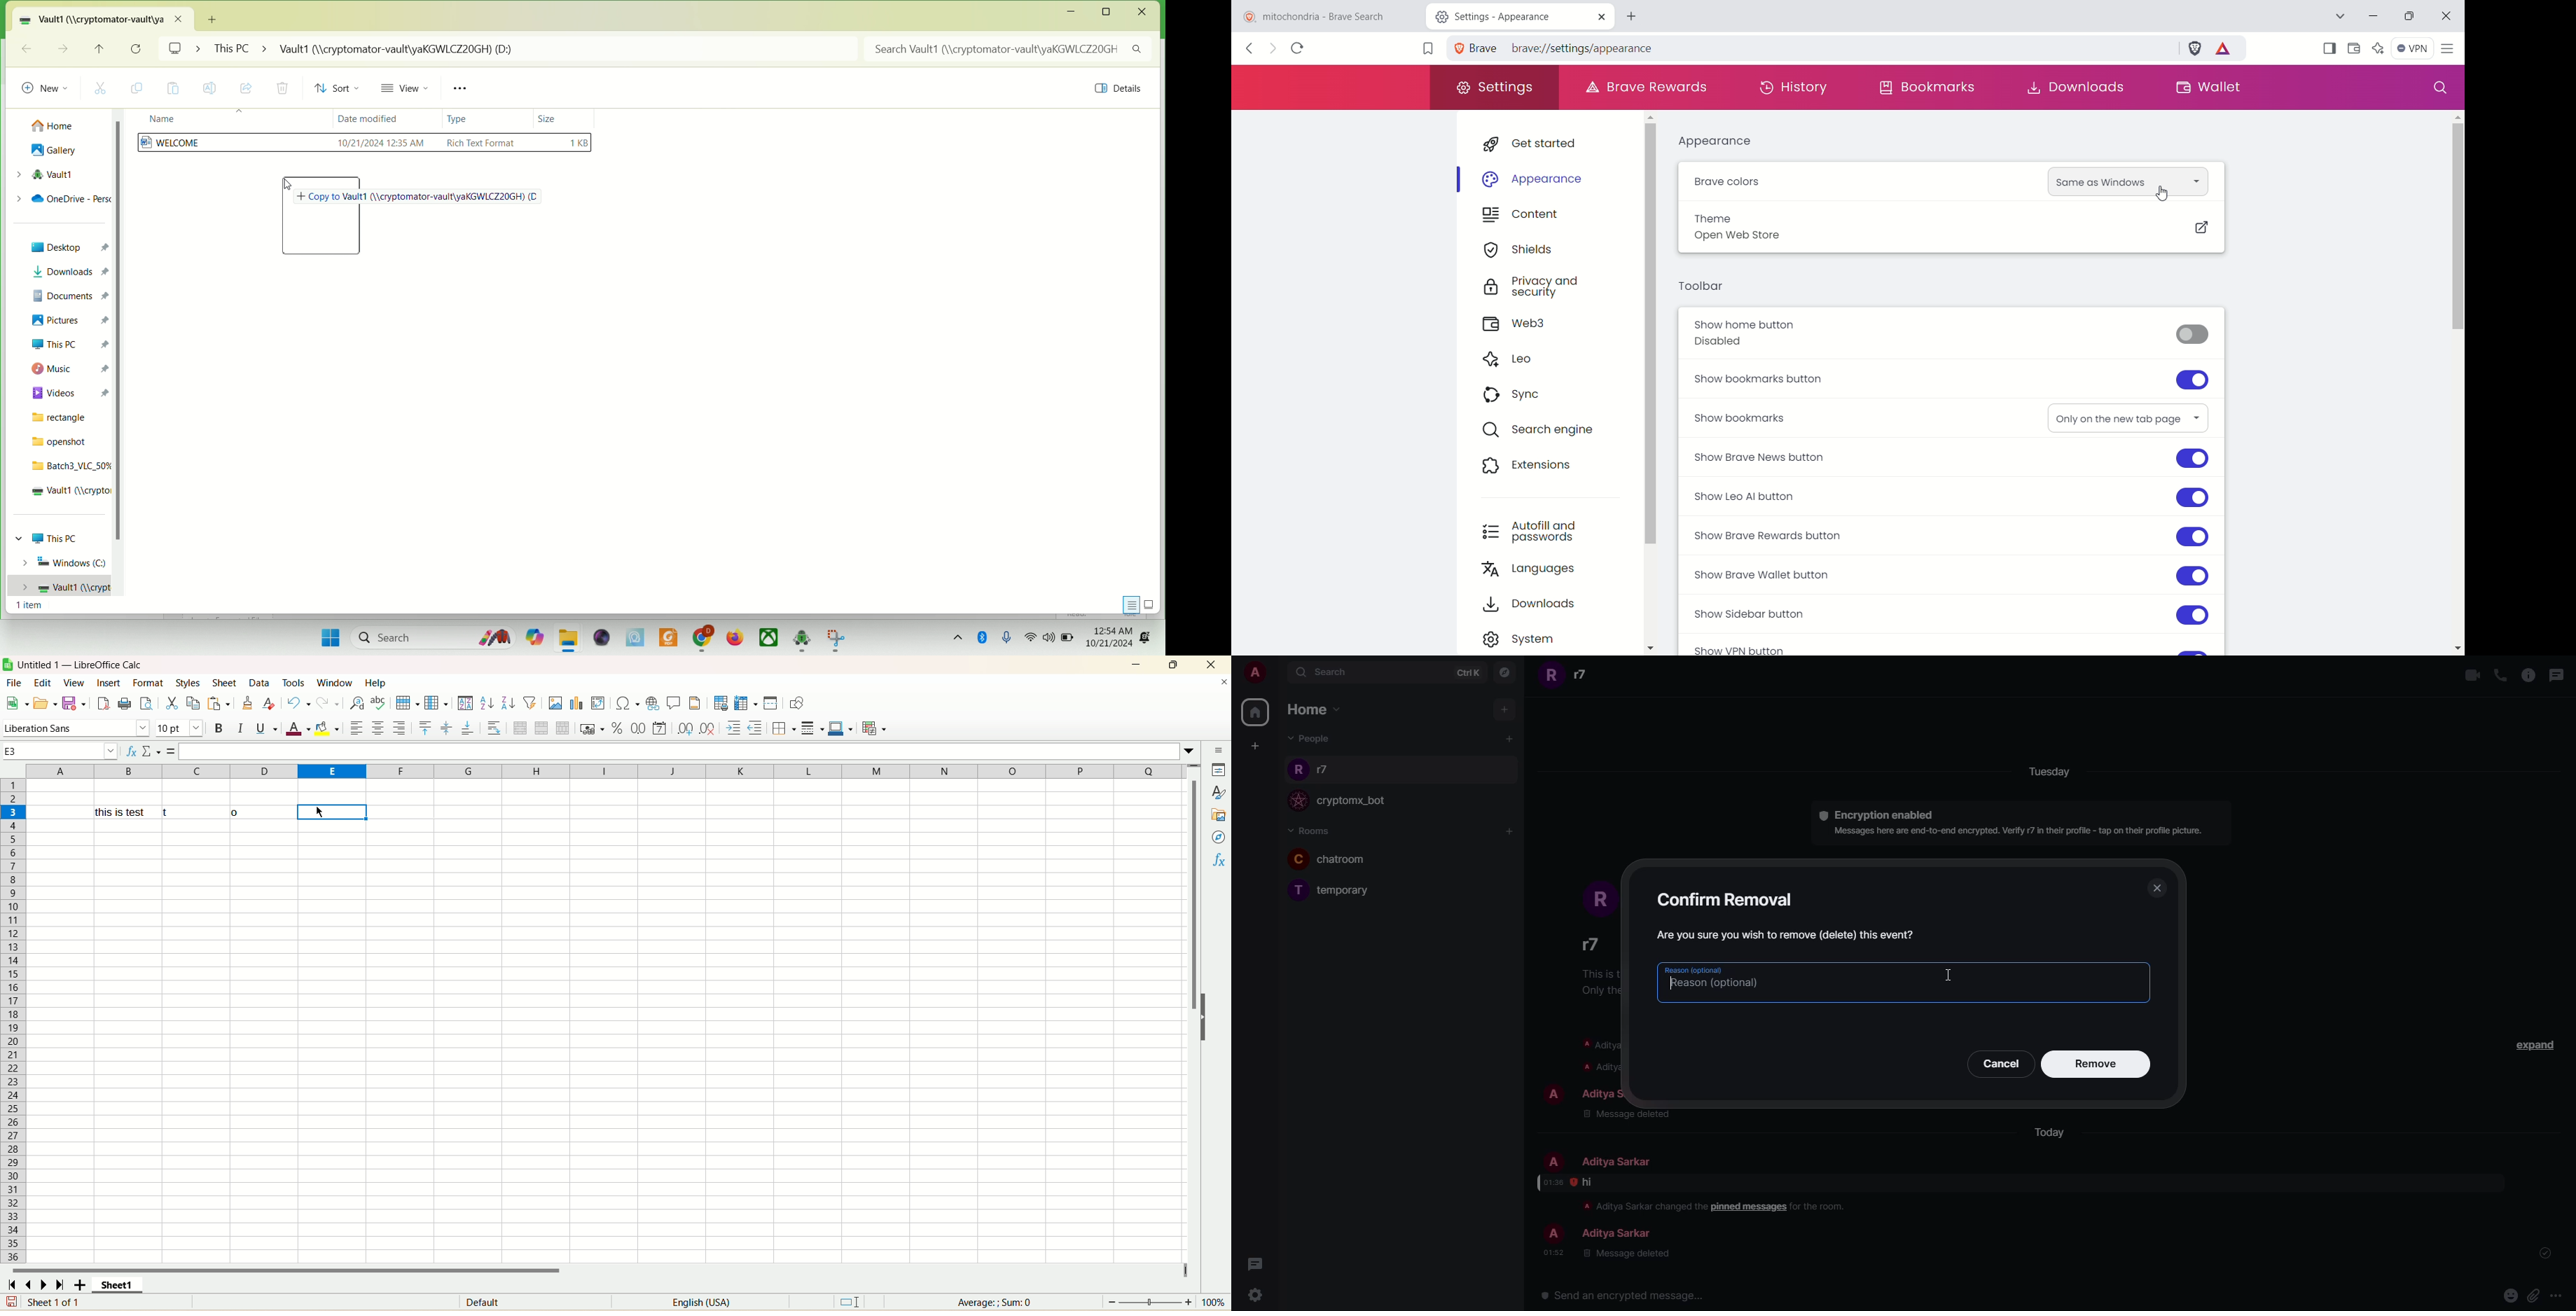 The image size is (2576, 1316). Describe the element at coordinates (1648, 87) in the screenshot. I see `brave rewards` at that location.